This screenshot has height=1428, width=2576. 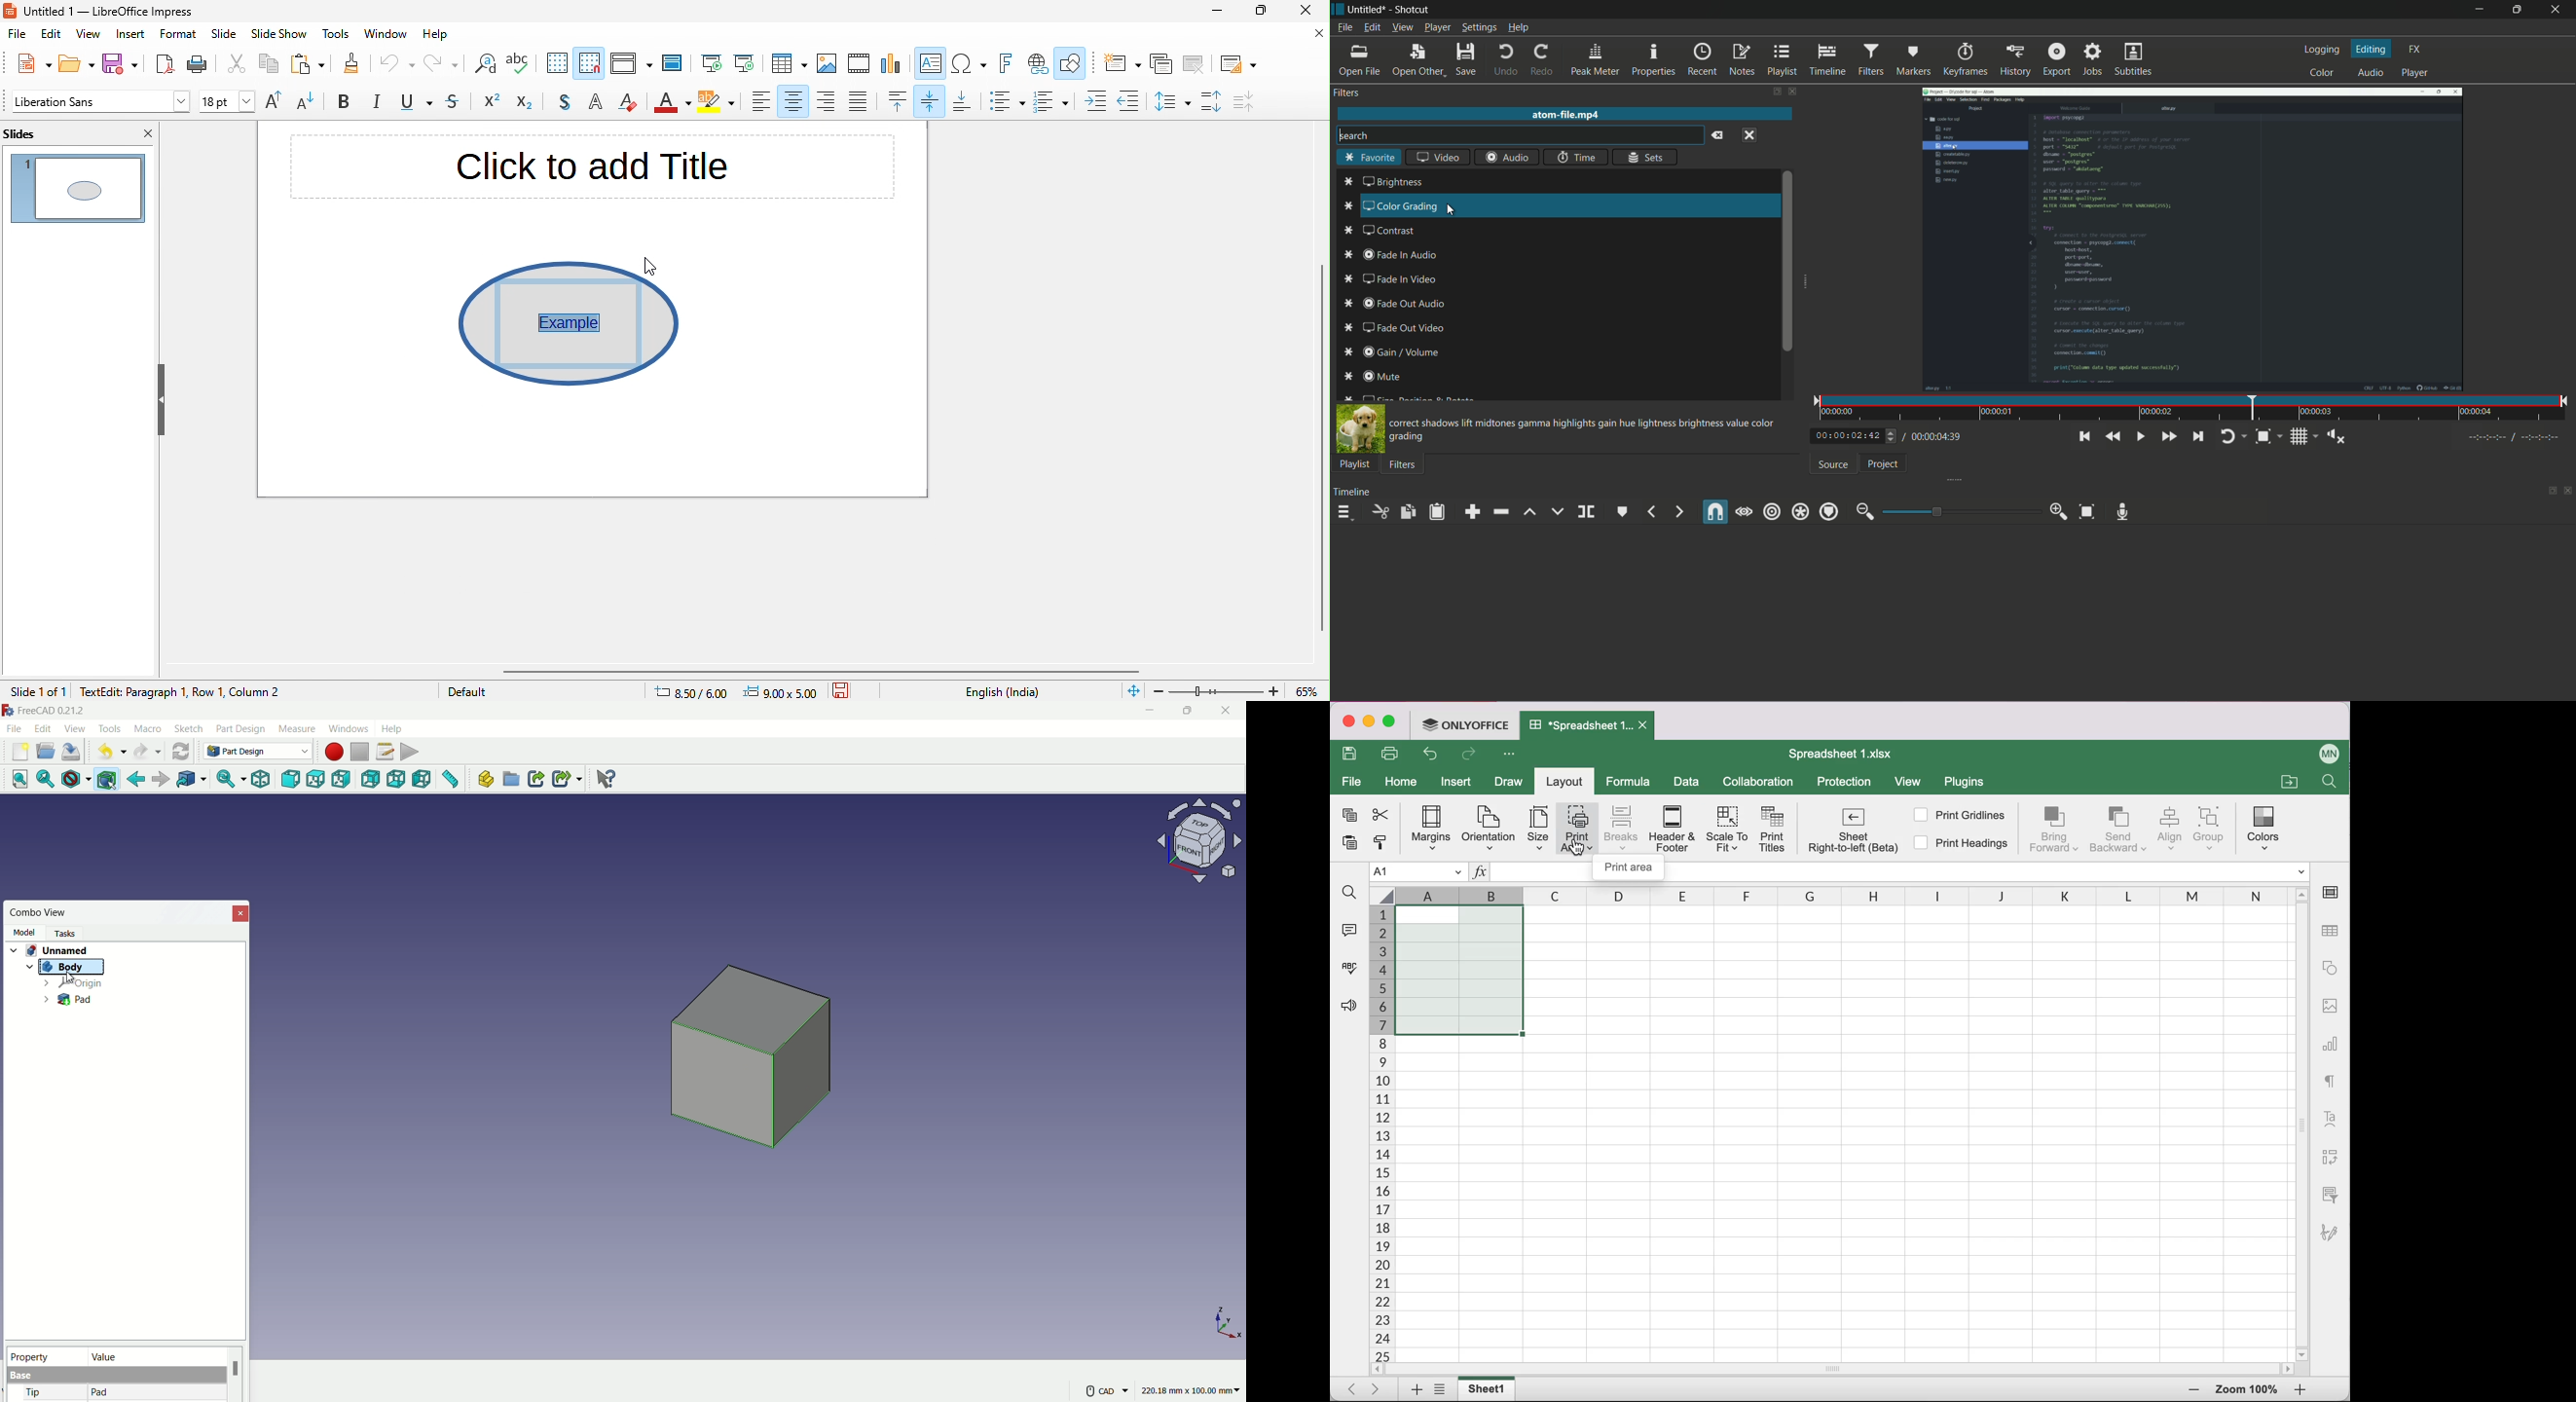 I want to click on Print area, so click(x=1572, y=830).